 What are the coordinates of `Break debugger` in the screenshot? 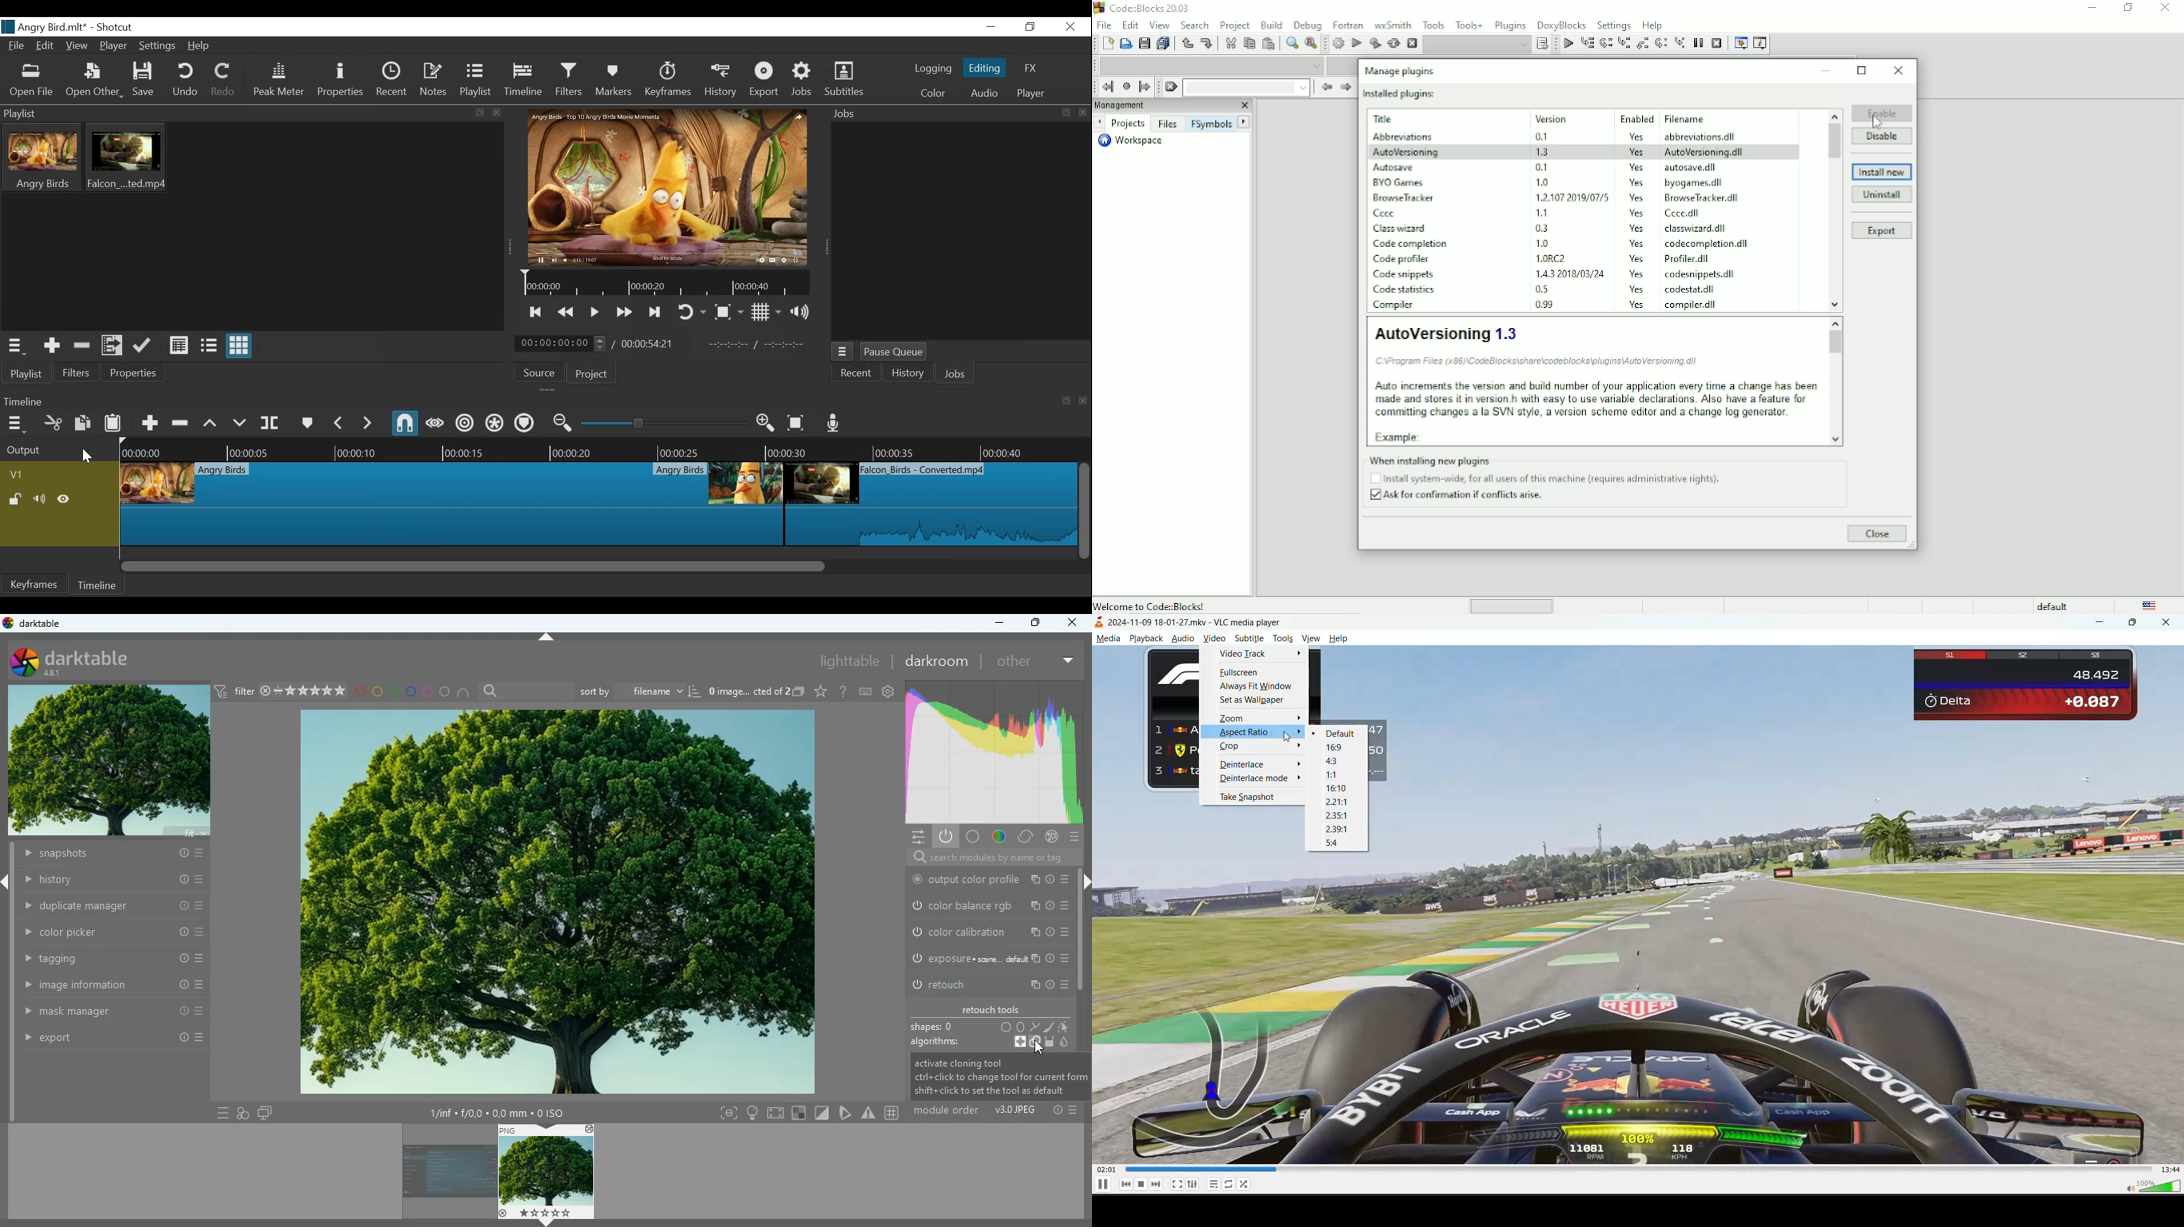 It's located at (1698, 43).